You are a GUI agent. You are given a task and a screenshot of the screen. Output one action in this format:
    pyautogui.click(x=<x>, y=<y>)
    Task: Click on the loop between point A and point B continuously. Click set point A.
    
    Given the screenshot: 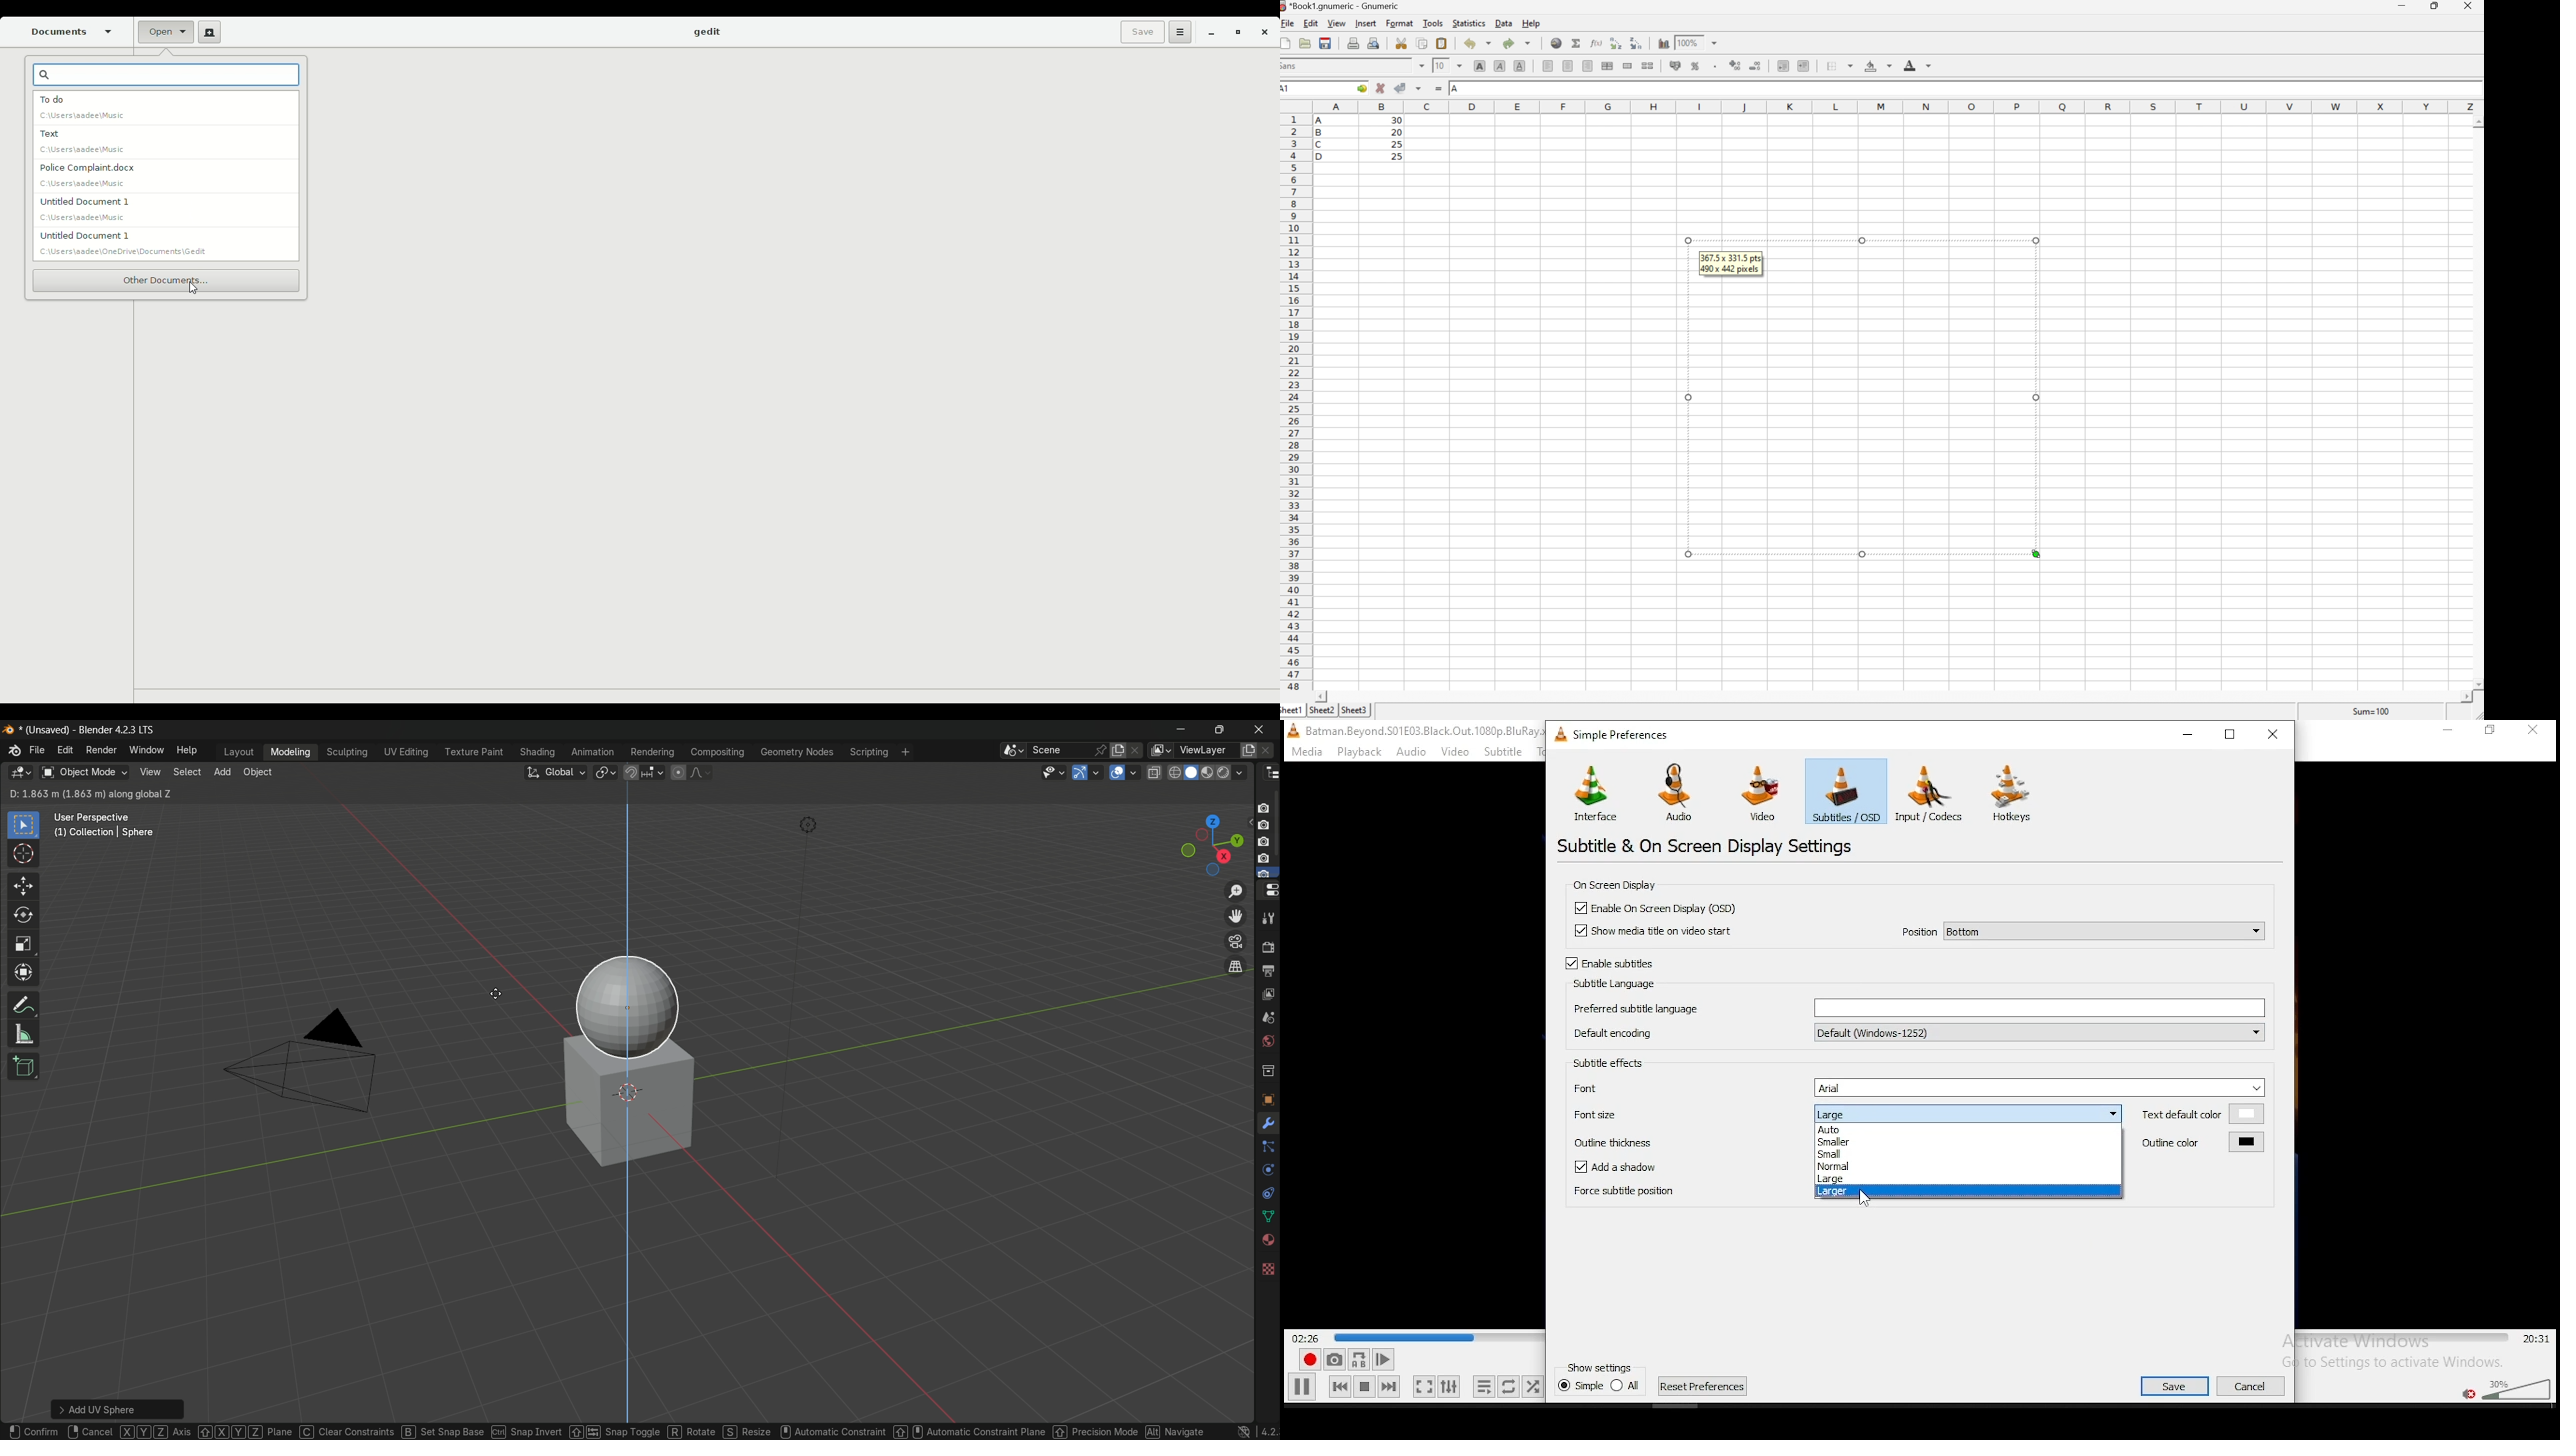 What is the action you would take?
    pyautogui.click(x=1358, y=1360)
    